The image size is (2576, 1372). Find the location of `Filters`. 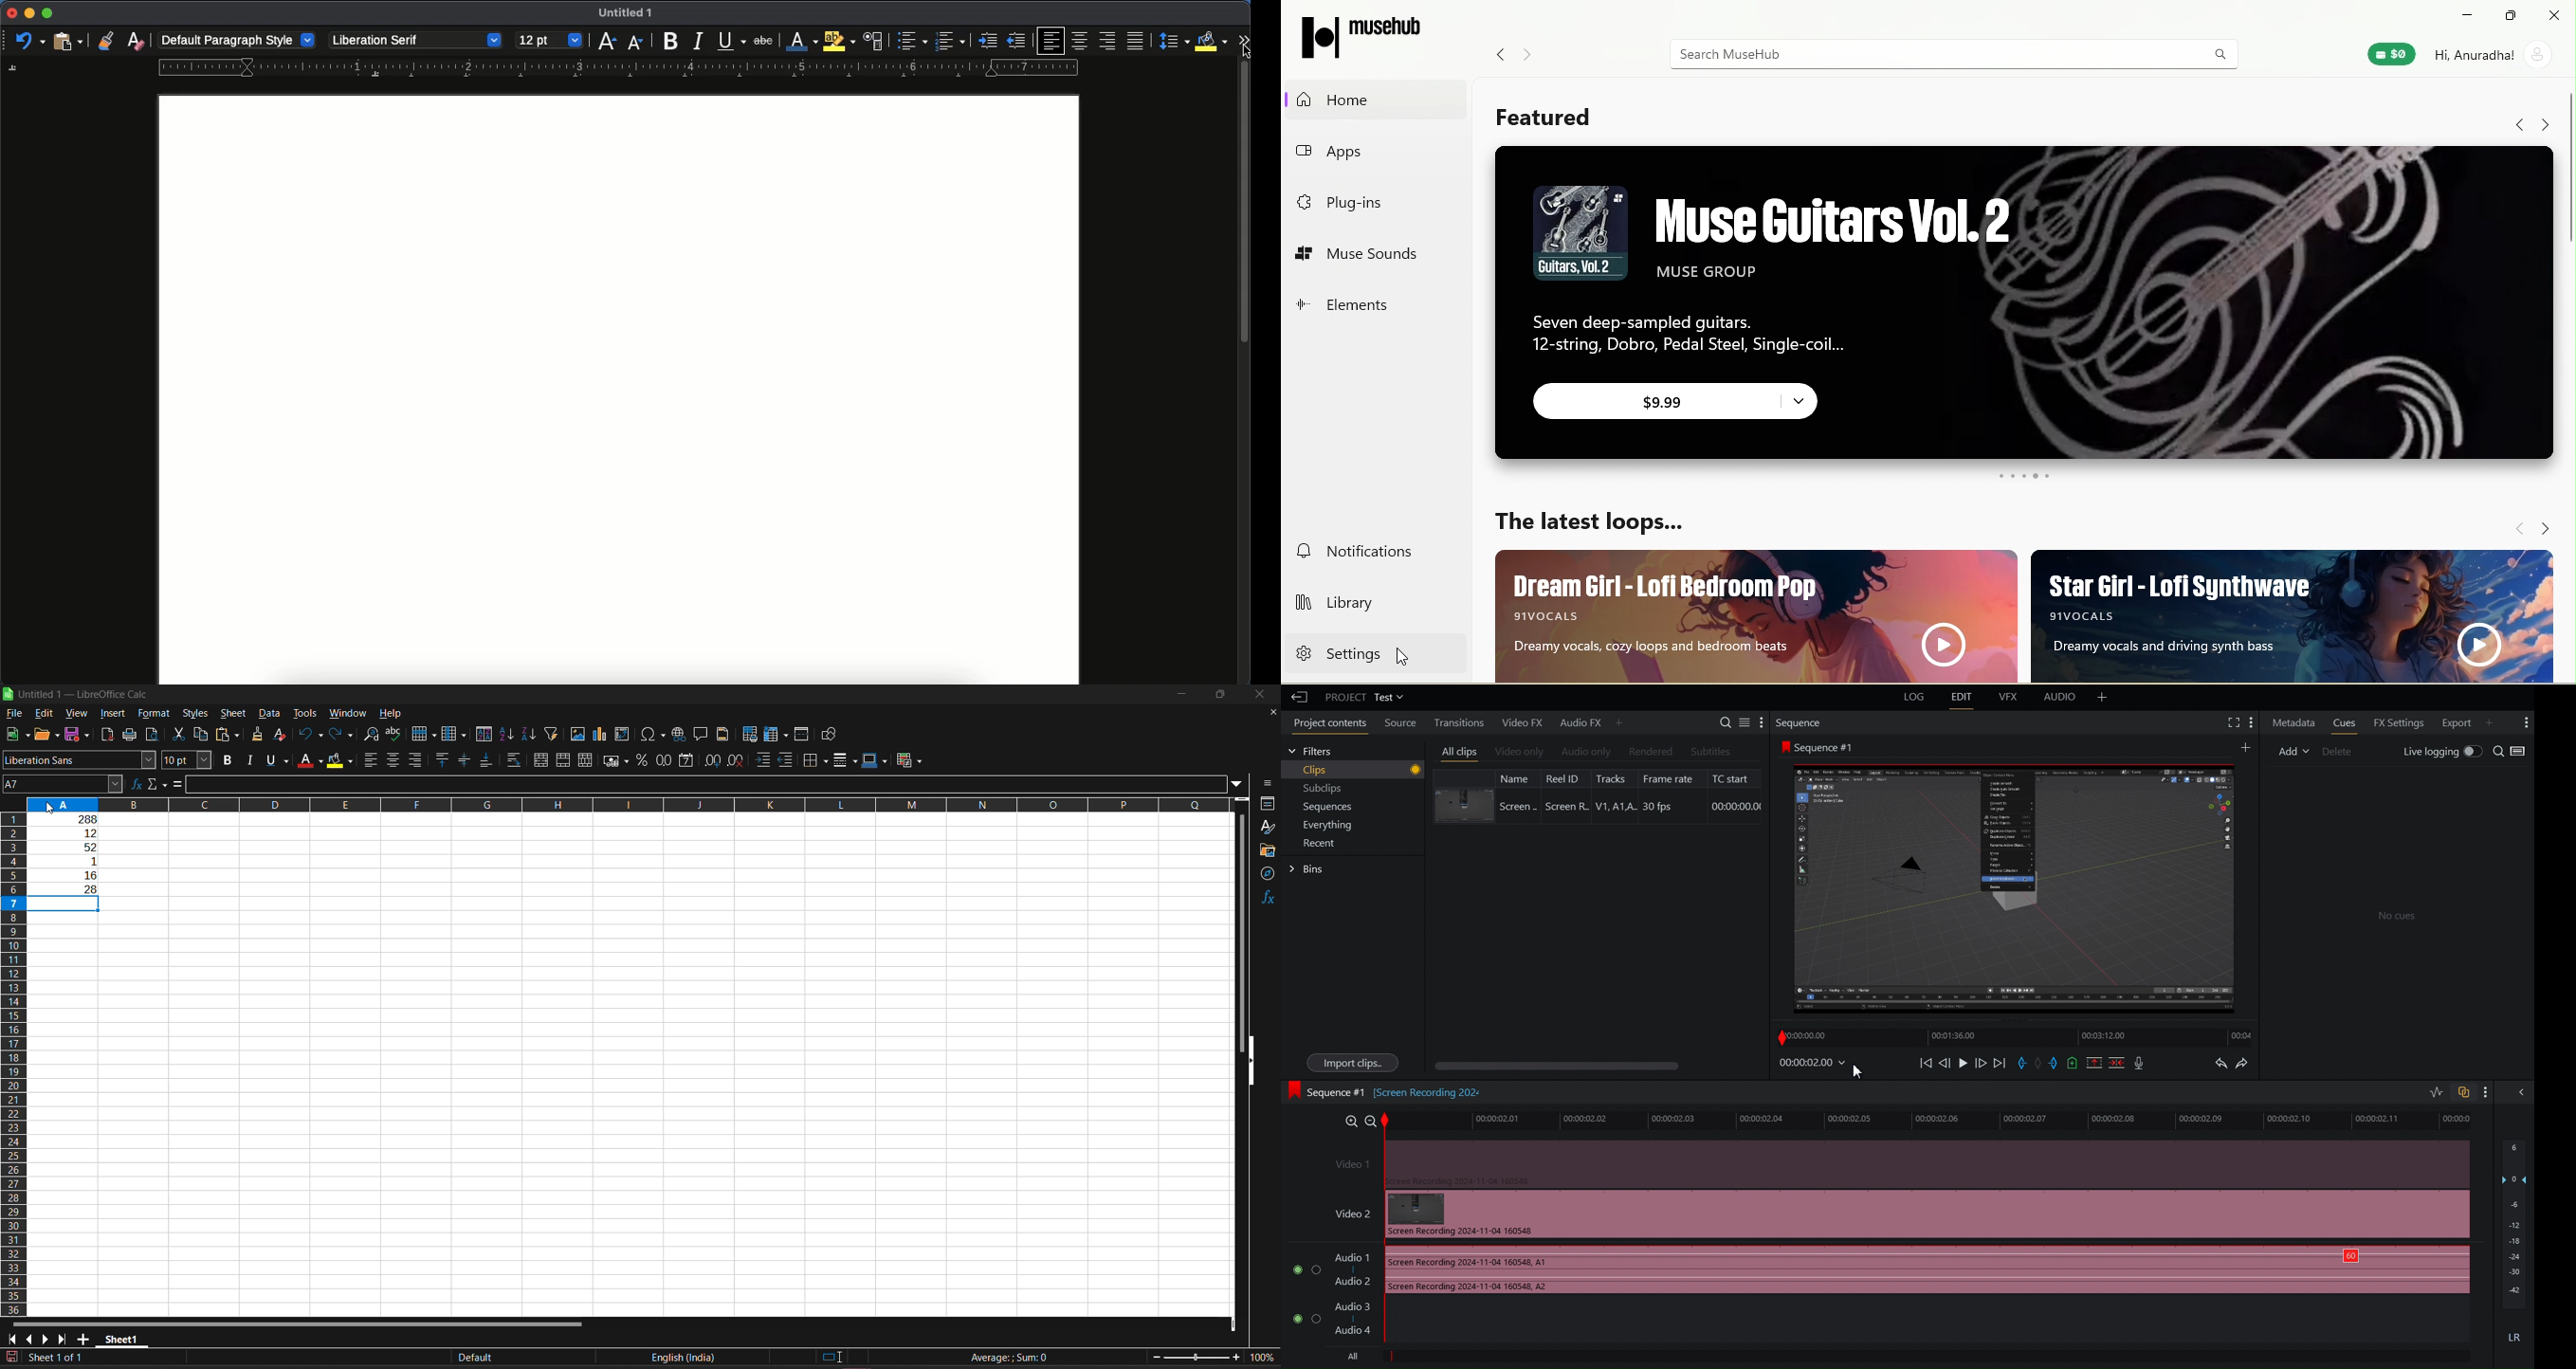

Filters is located at coordinates (1310, 751).